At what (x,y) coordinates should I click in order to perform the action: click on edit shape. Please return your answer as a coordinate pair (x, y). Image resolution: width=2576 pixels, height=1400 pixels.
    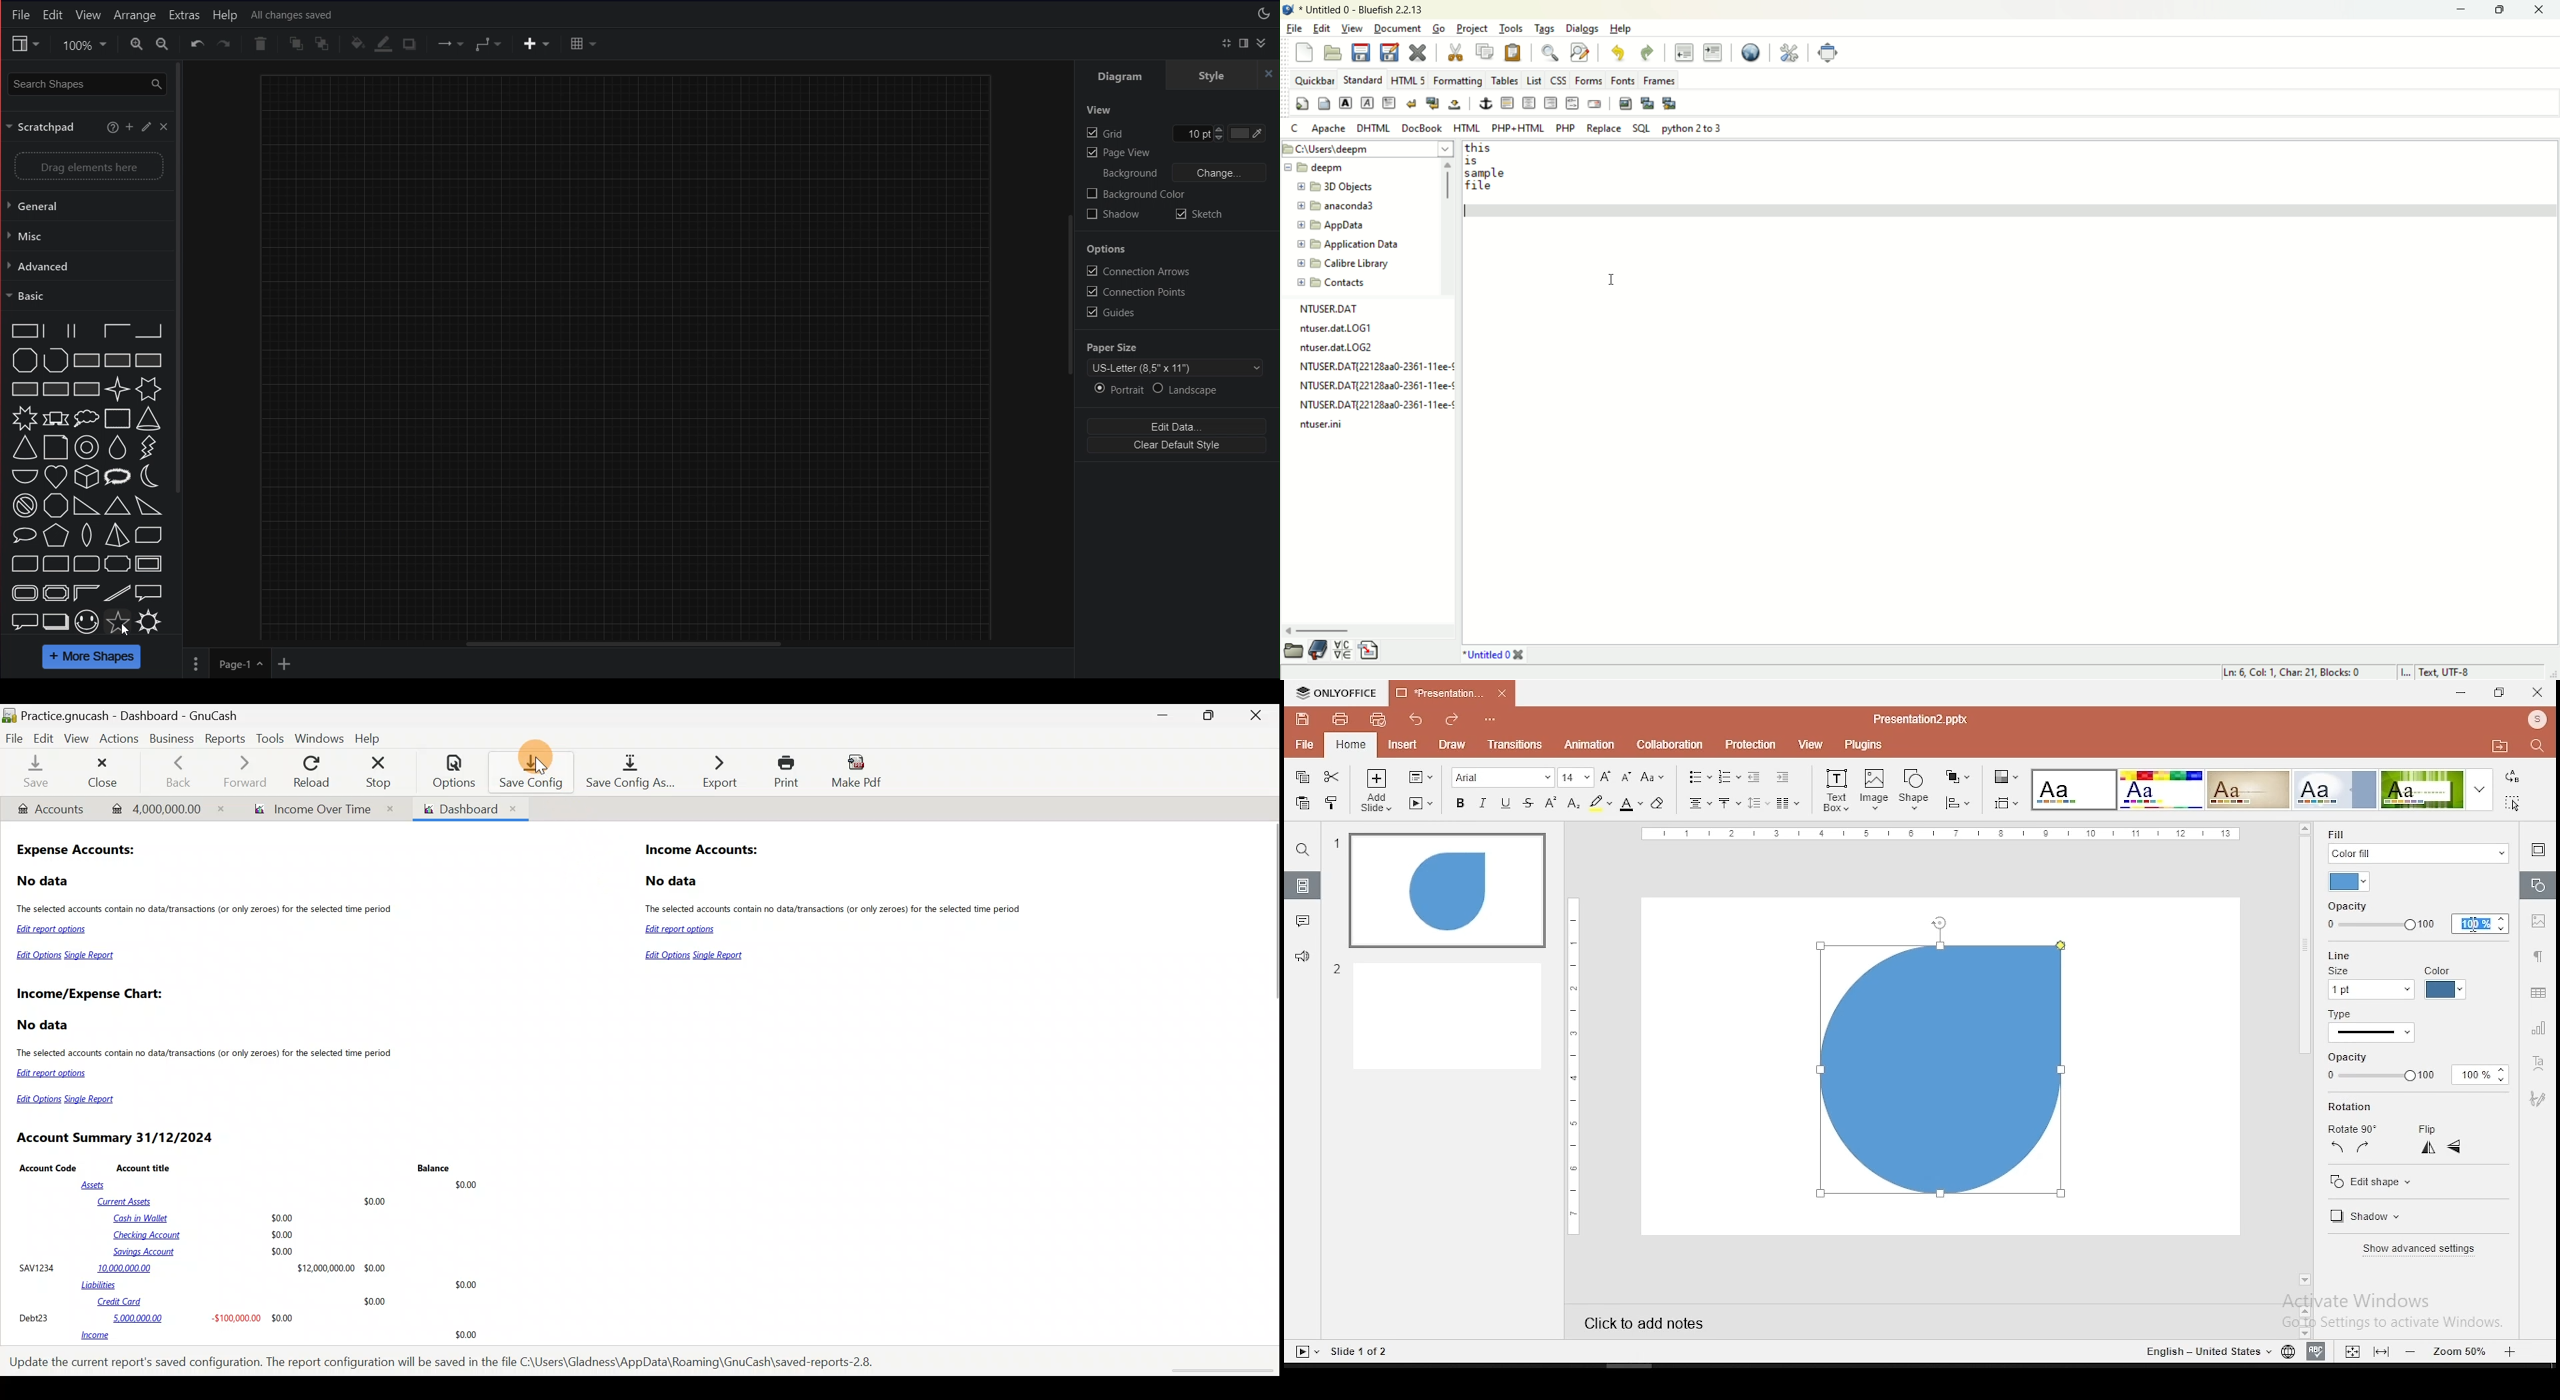
    Looking at the image, I should click on (2372, 1183).